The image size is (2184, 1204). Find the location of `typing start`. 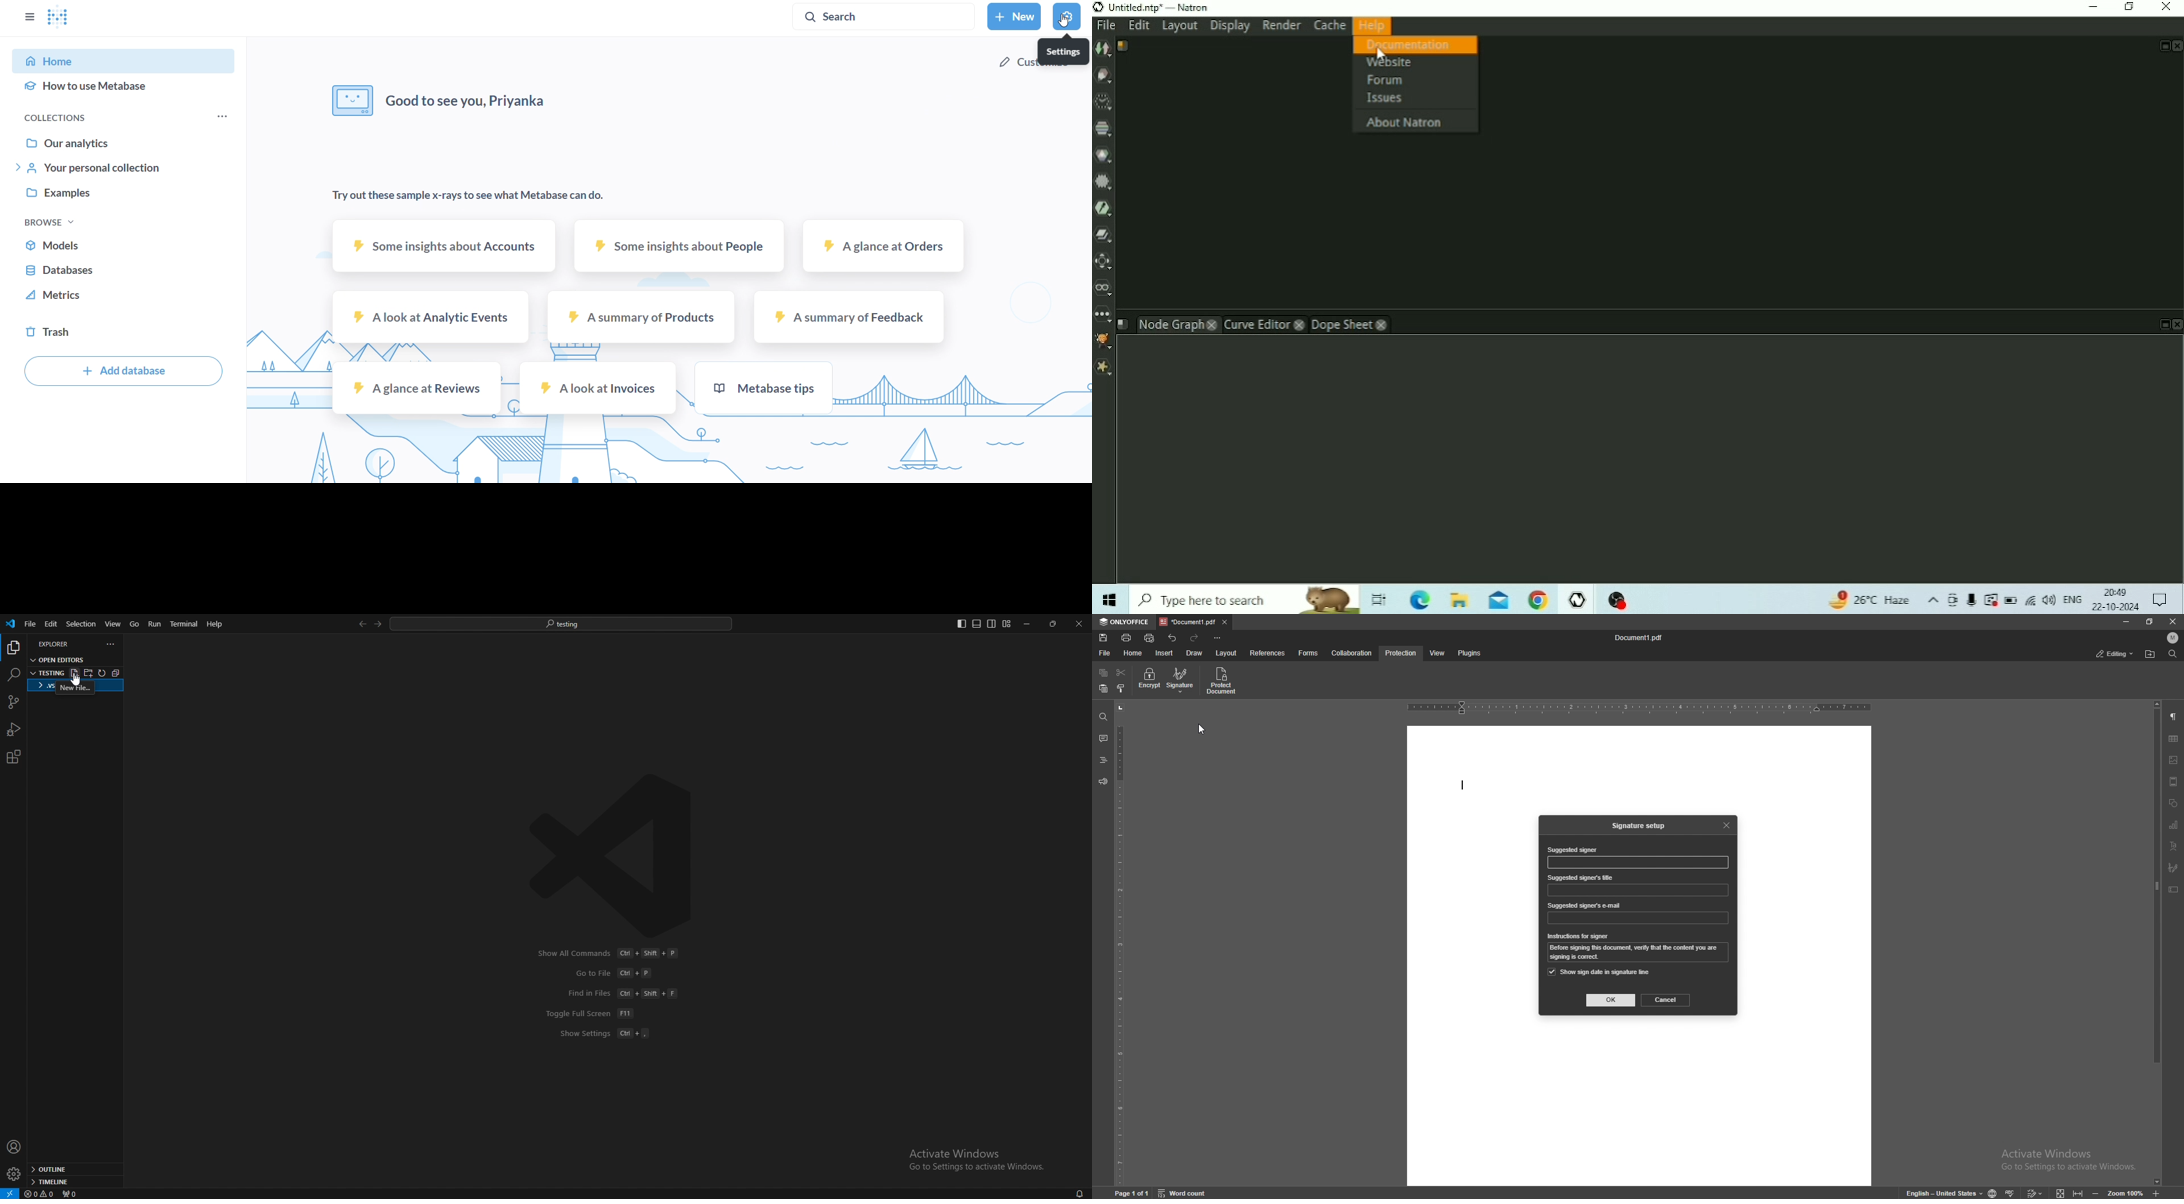

typing start is located at coordinates (1462, 786).